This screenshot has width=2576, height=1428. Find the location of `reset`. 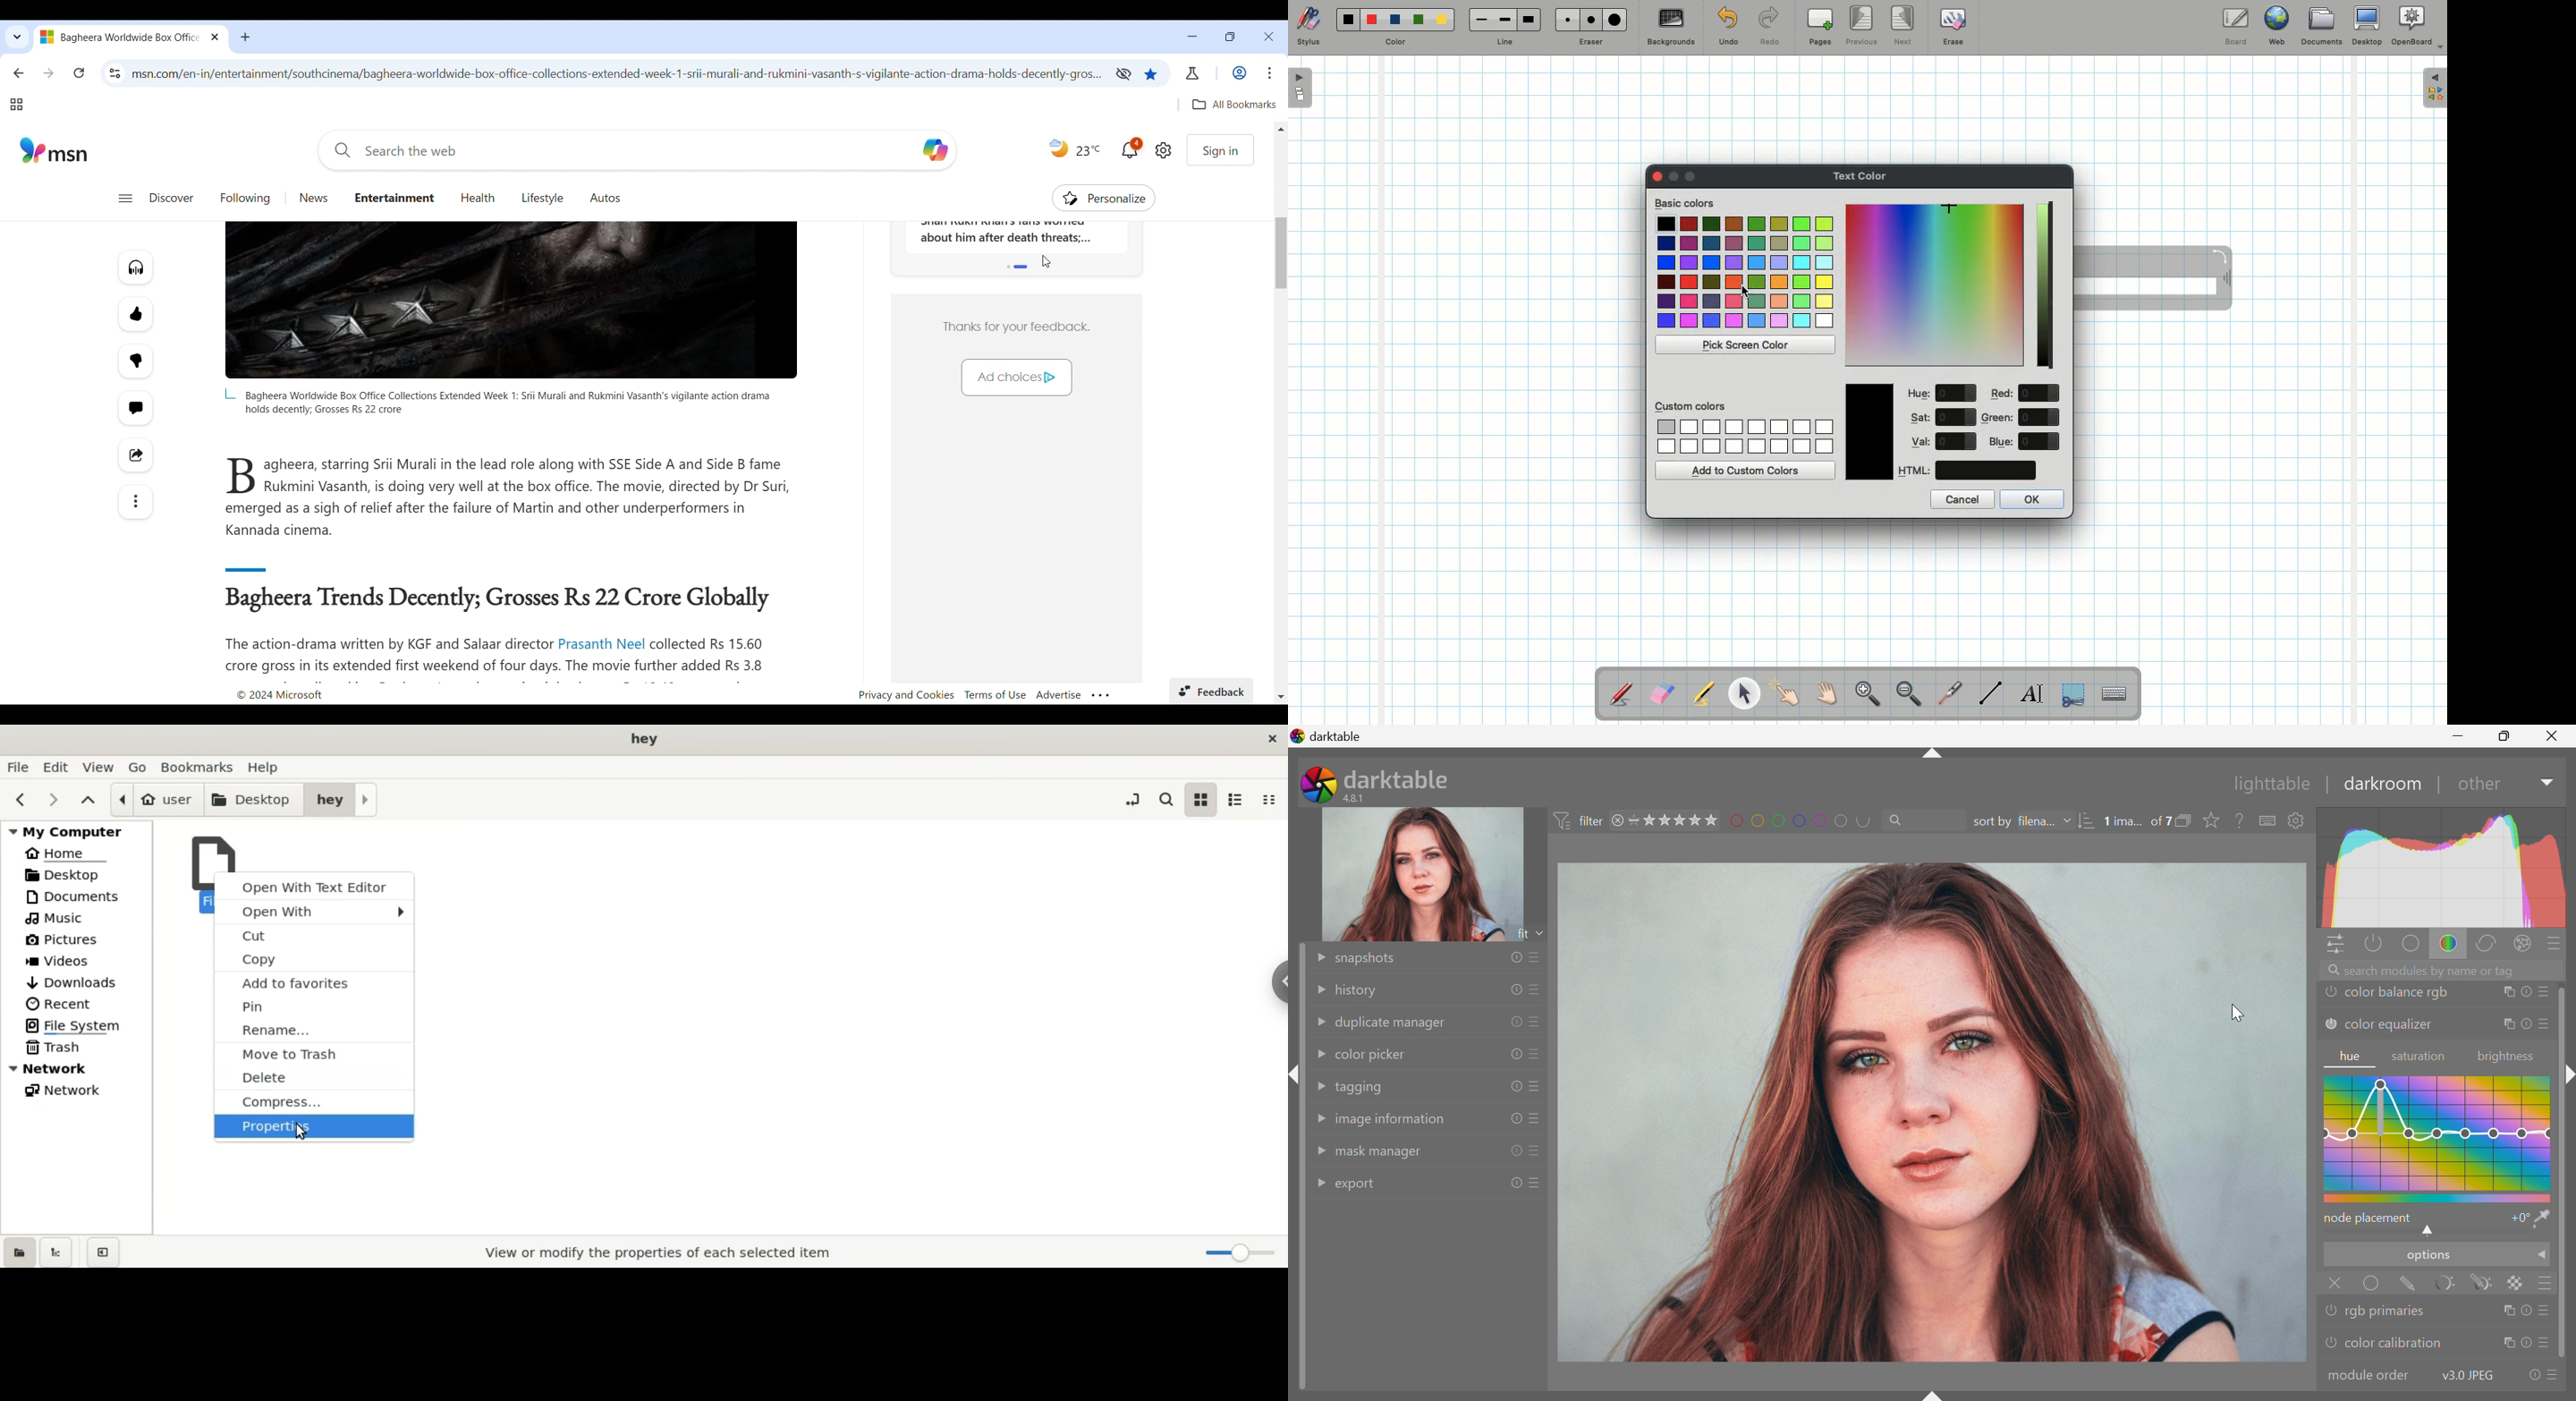

reset is located at coordinates (2530, 1376).